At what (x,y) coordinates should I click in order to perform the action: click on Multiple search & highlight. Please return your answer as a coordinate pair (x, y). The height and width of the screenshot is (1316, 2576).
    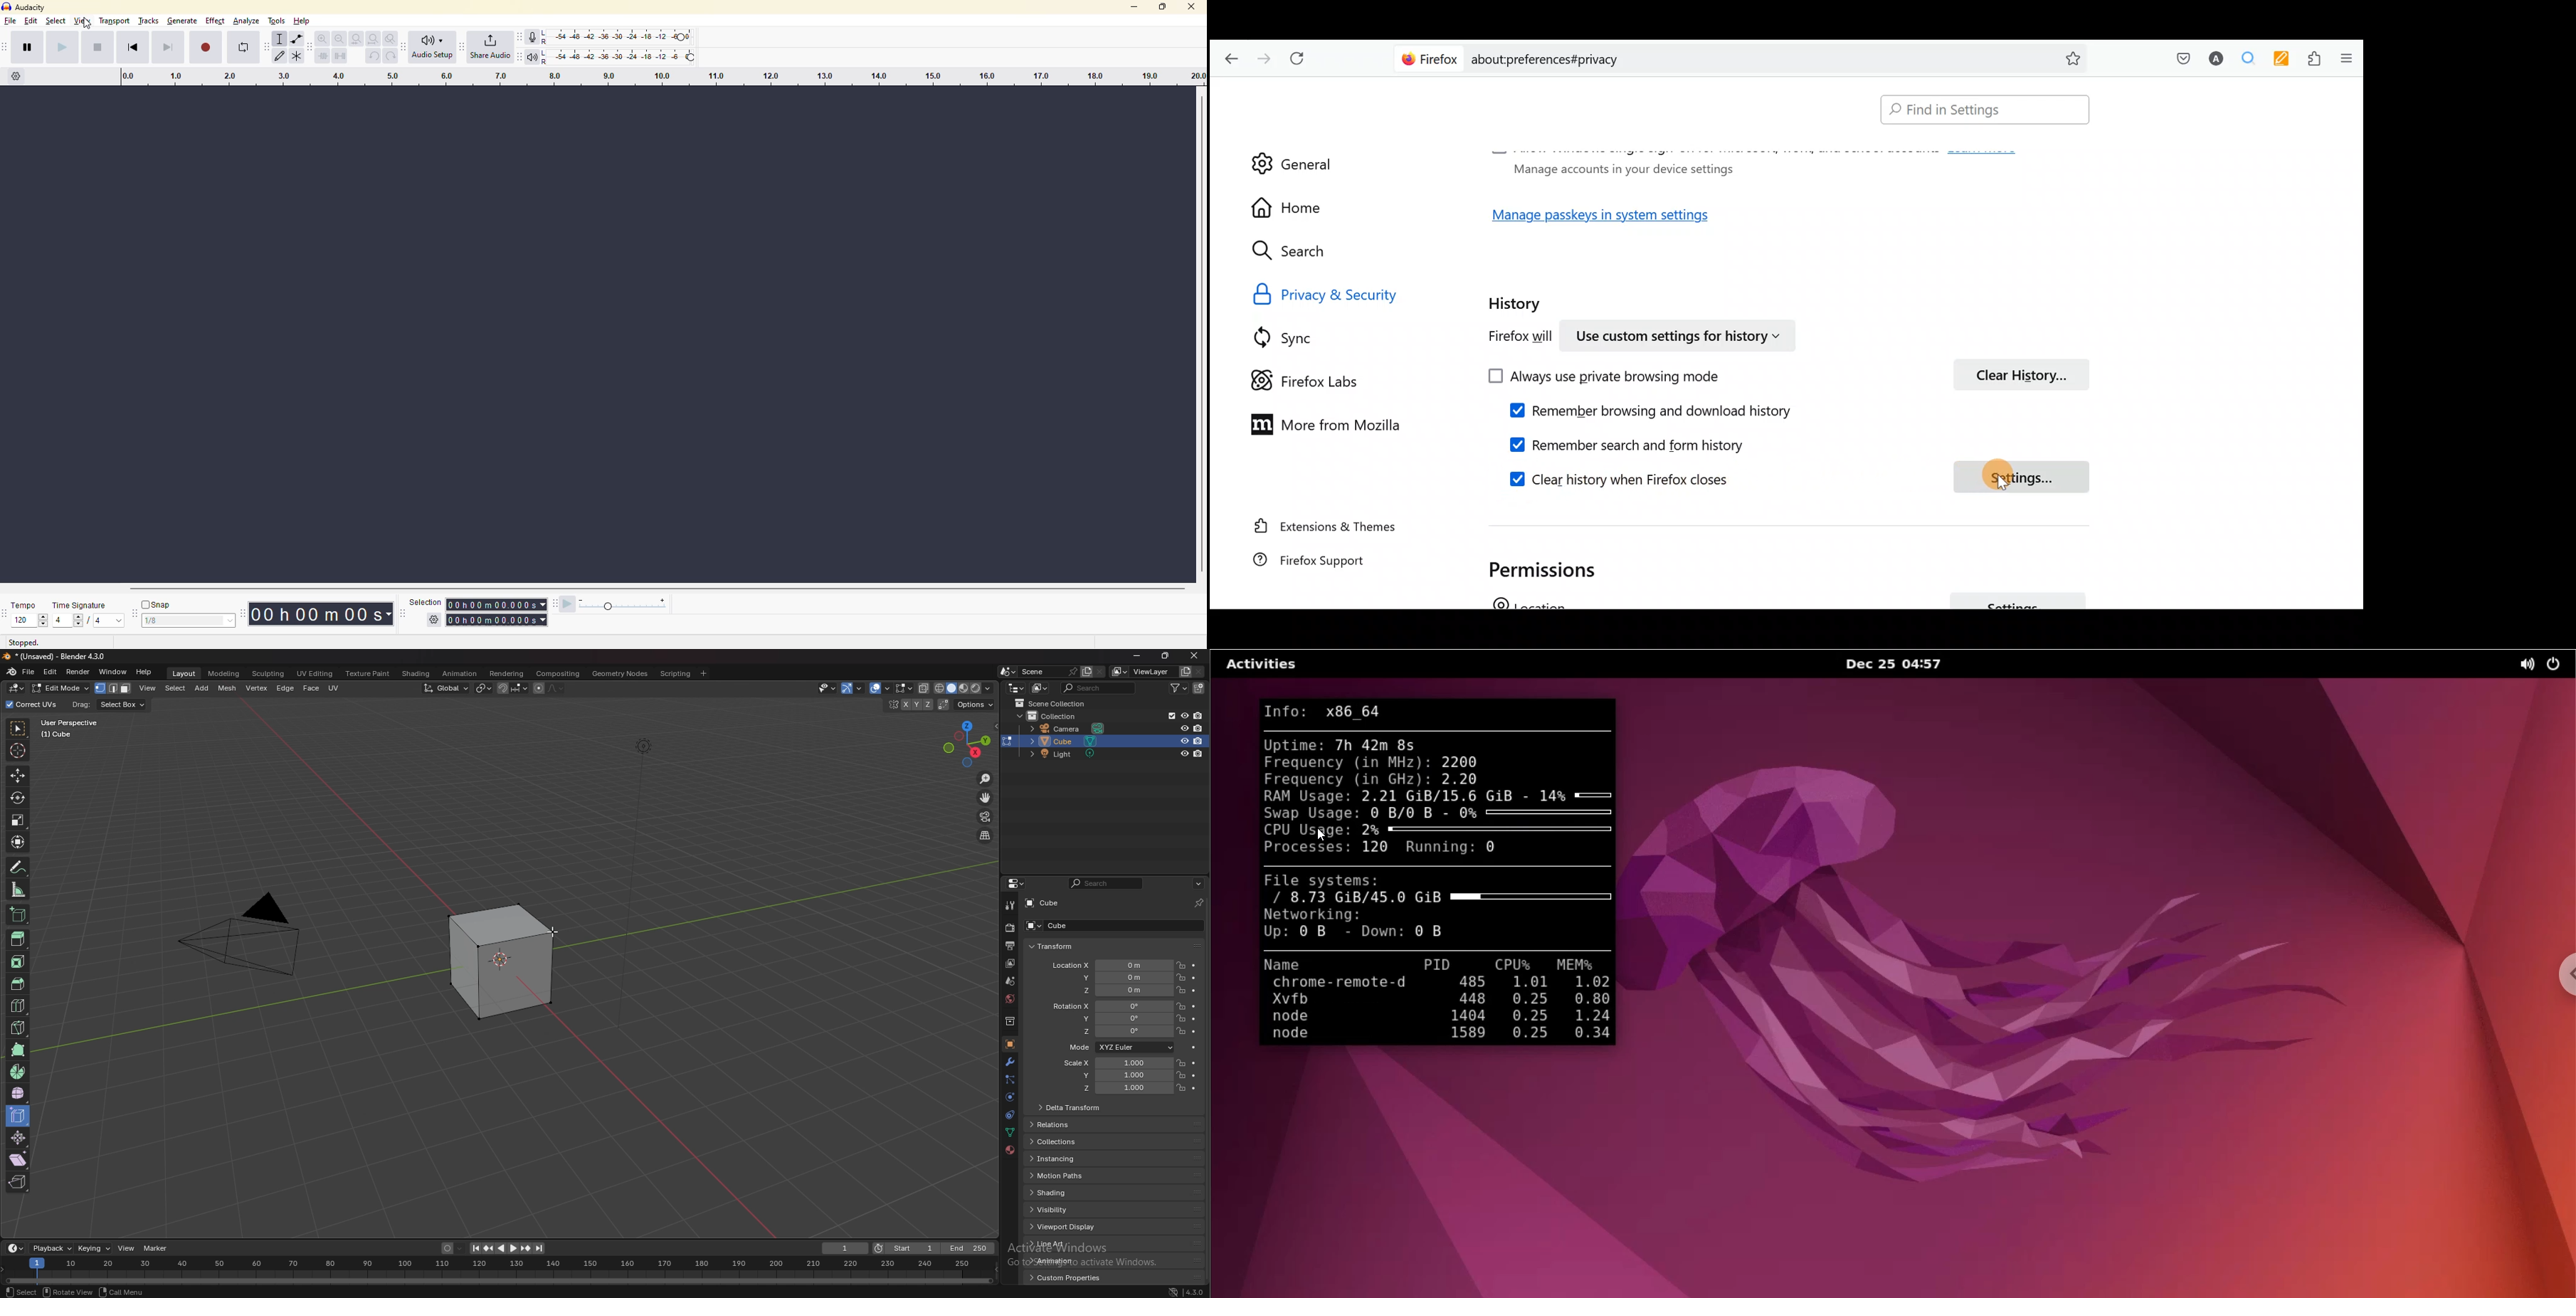
    Looking at the image, I should click on (2244, 59).